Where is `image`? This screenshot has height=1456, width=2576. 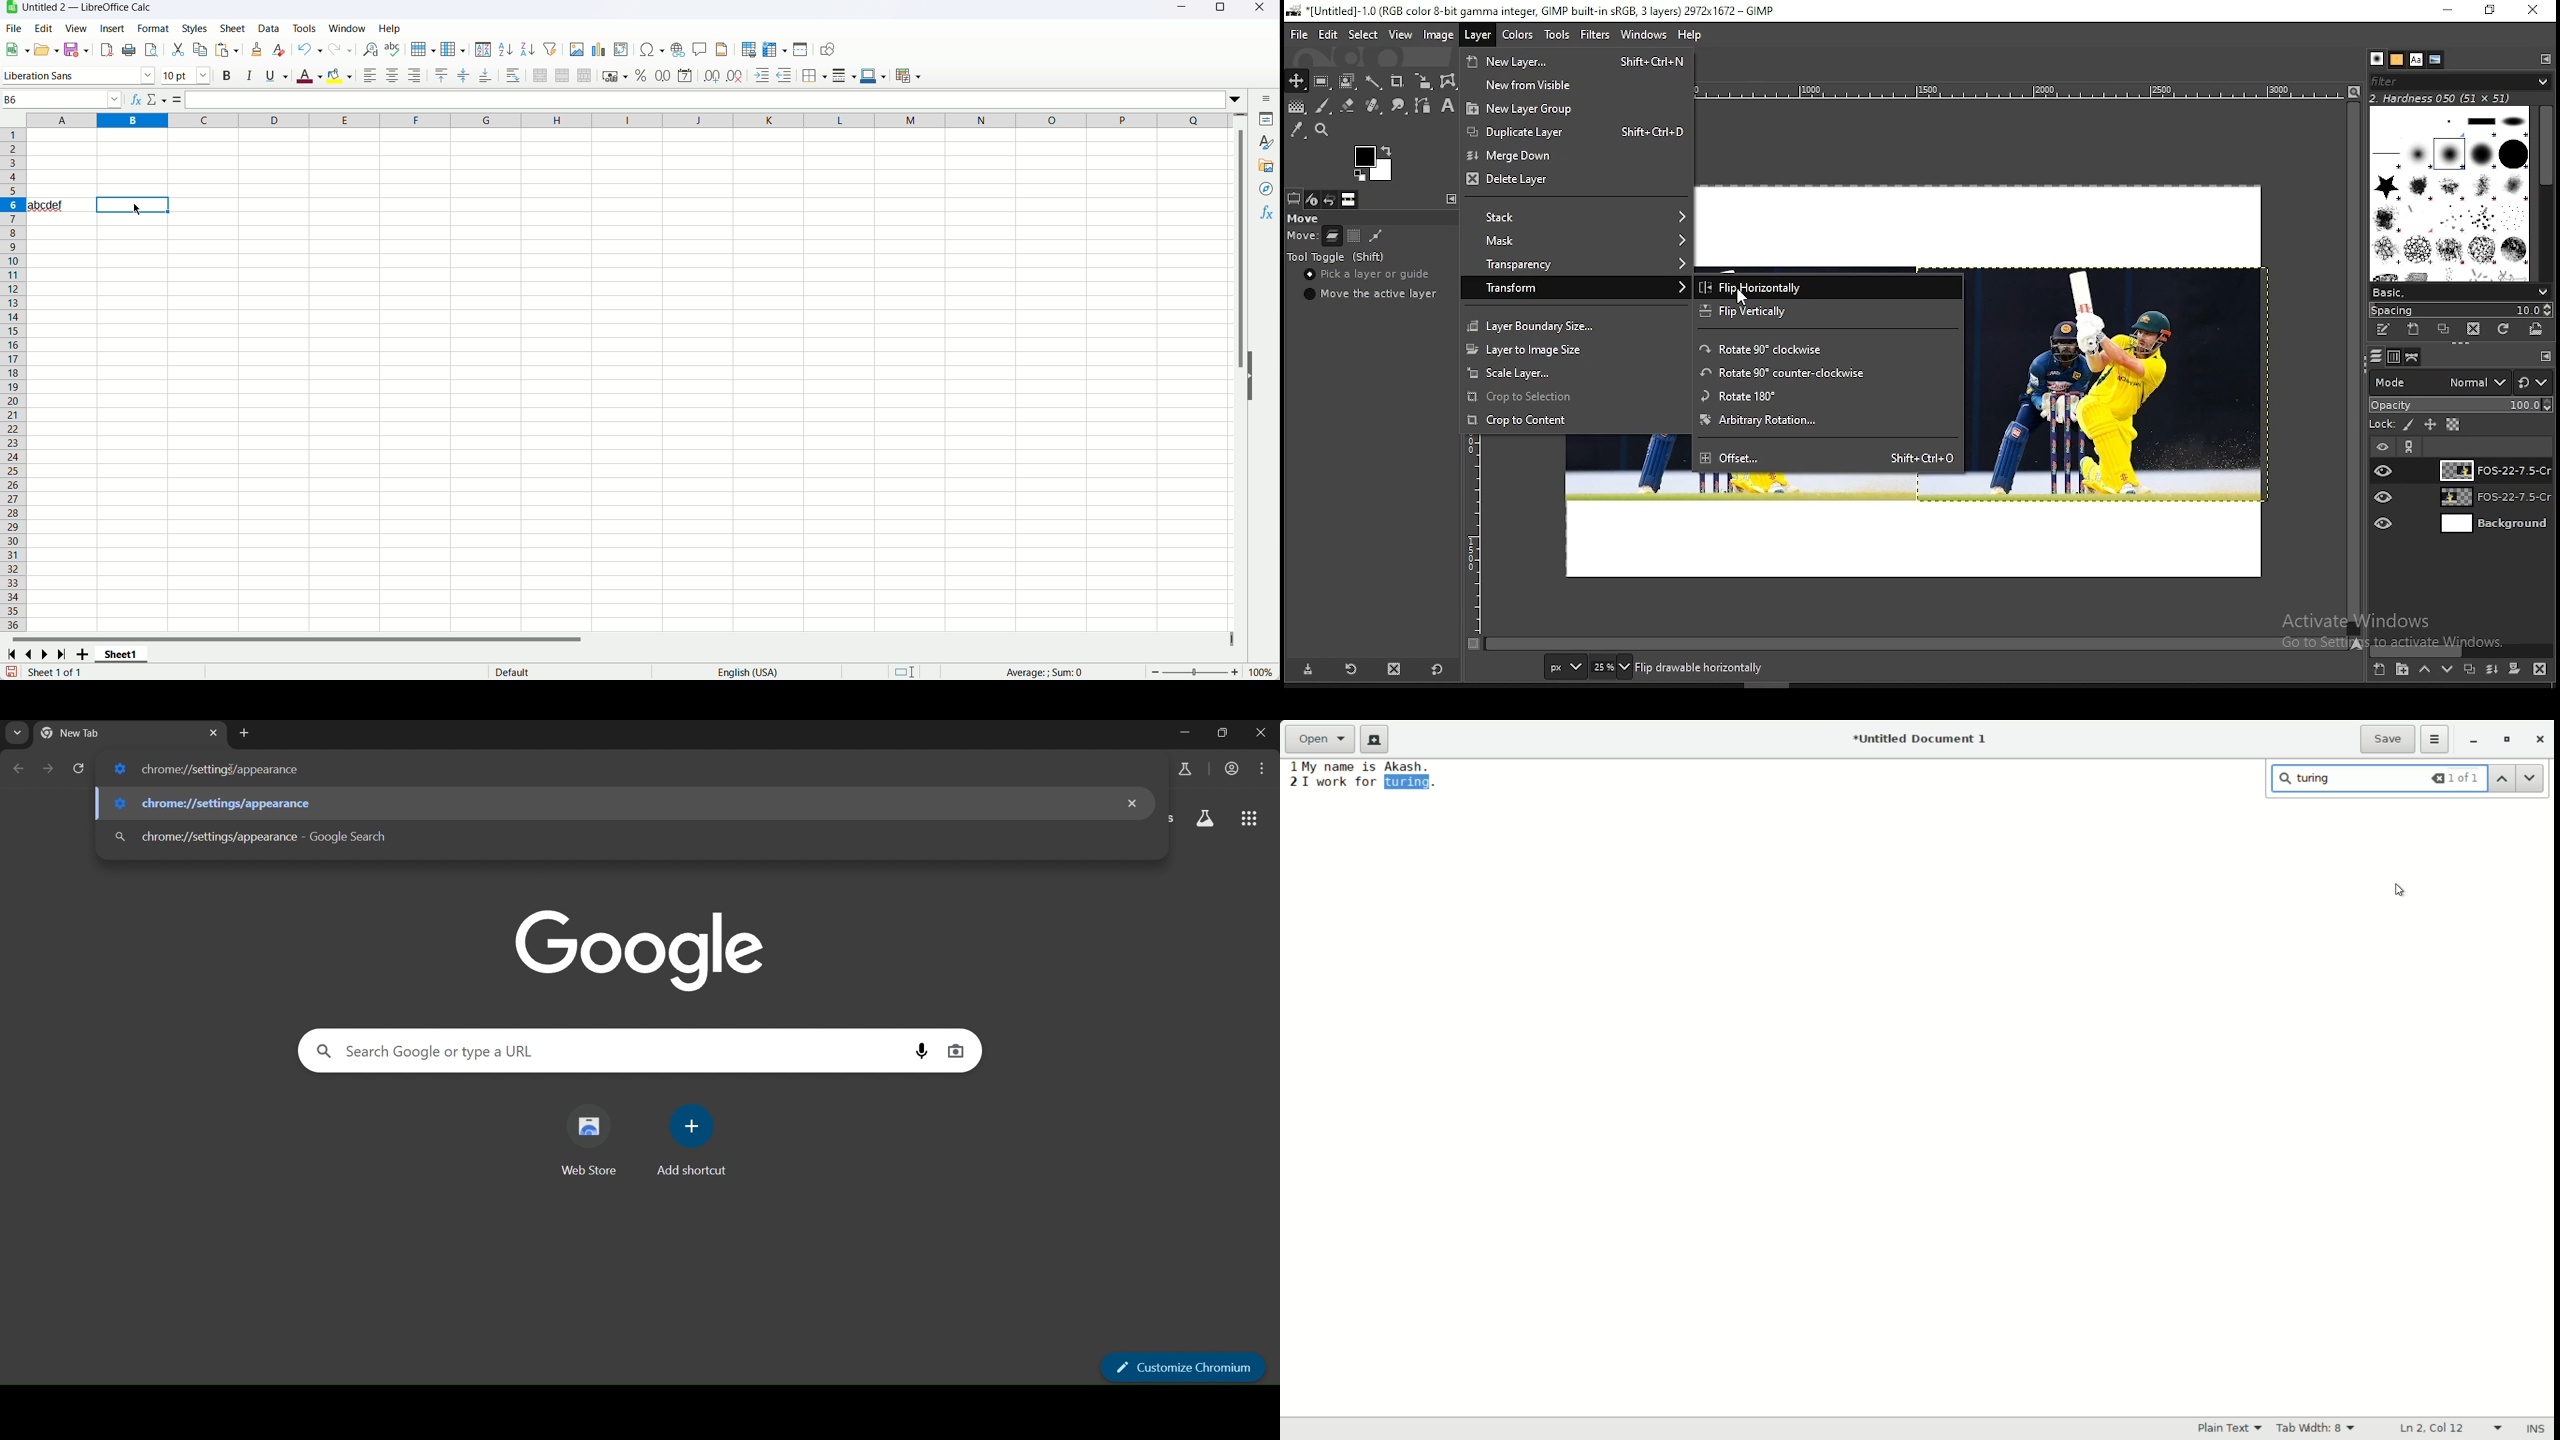 image is located at coordinates (1439, 34).